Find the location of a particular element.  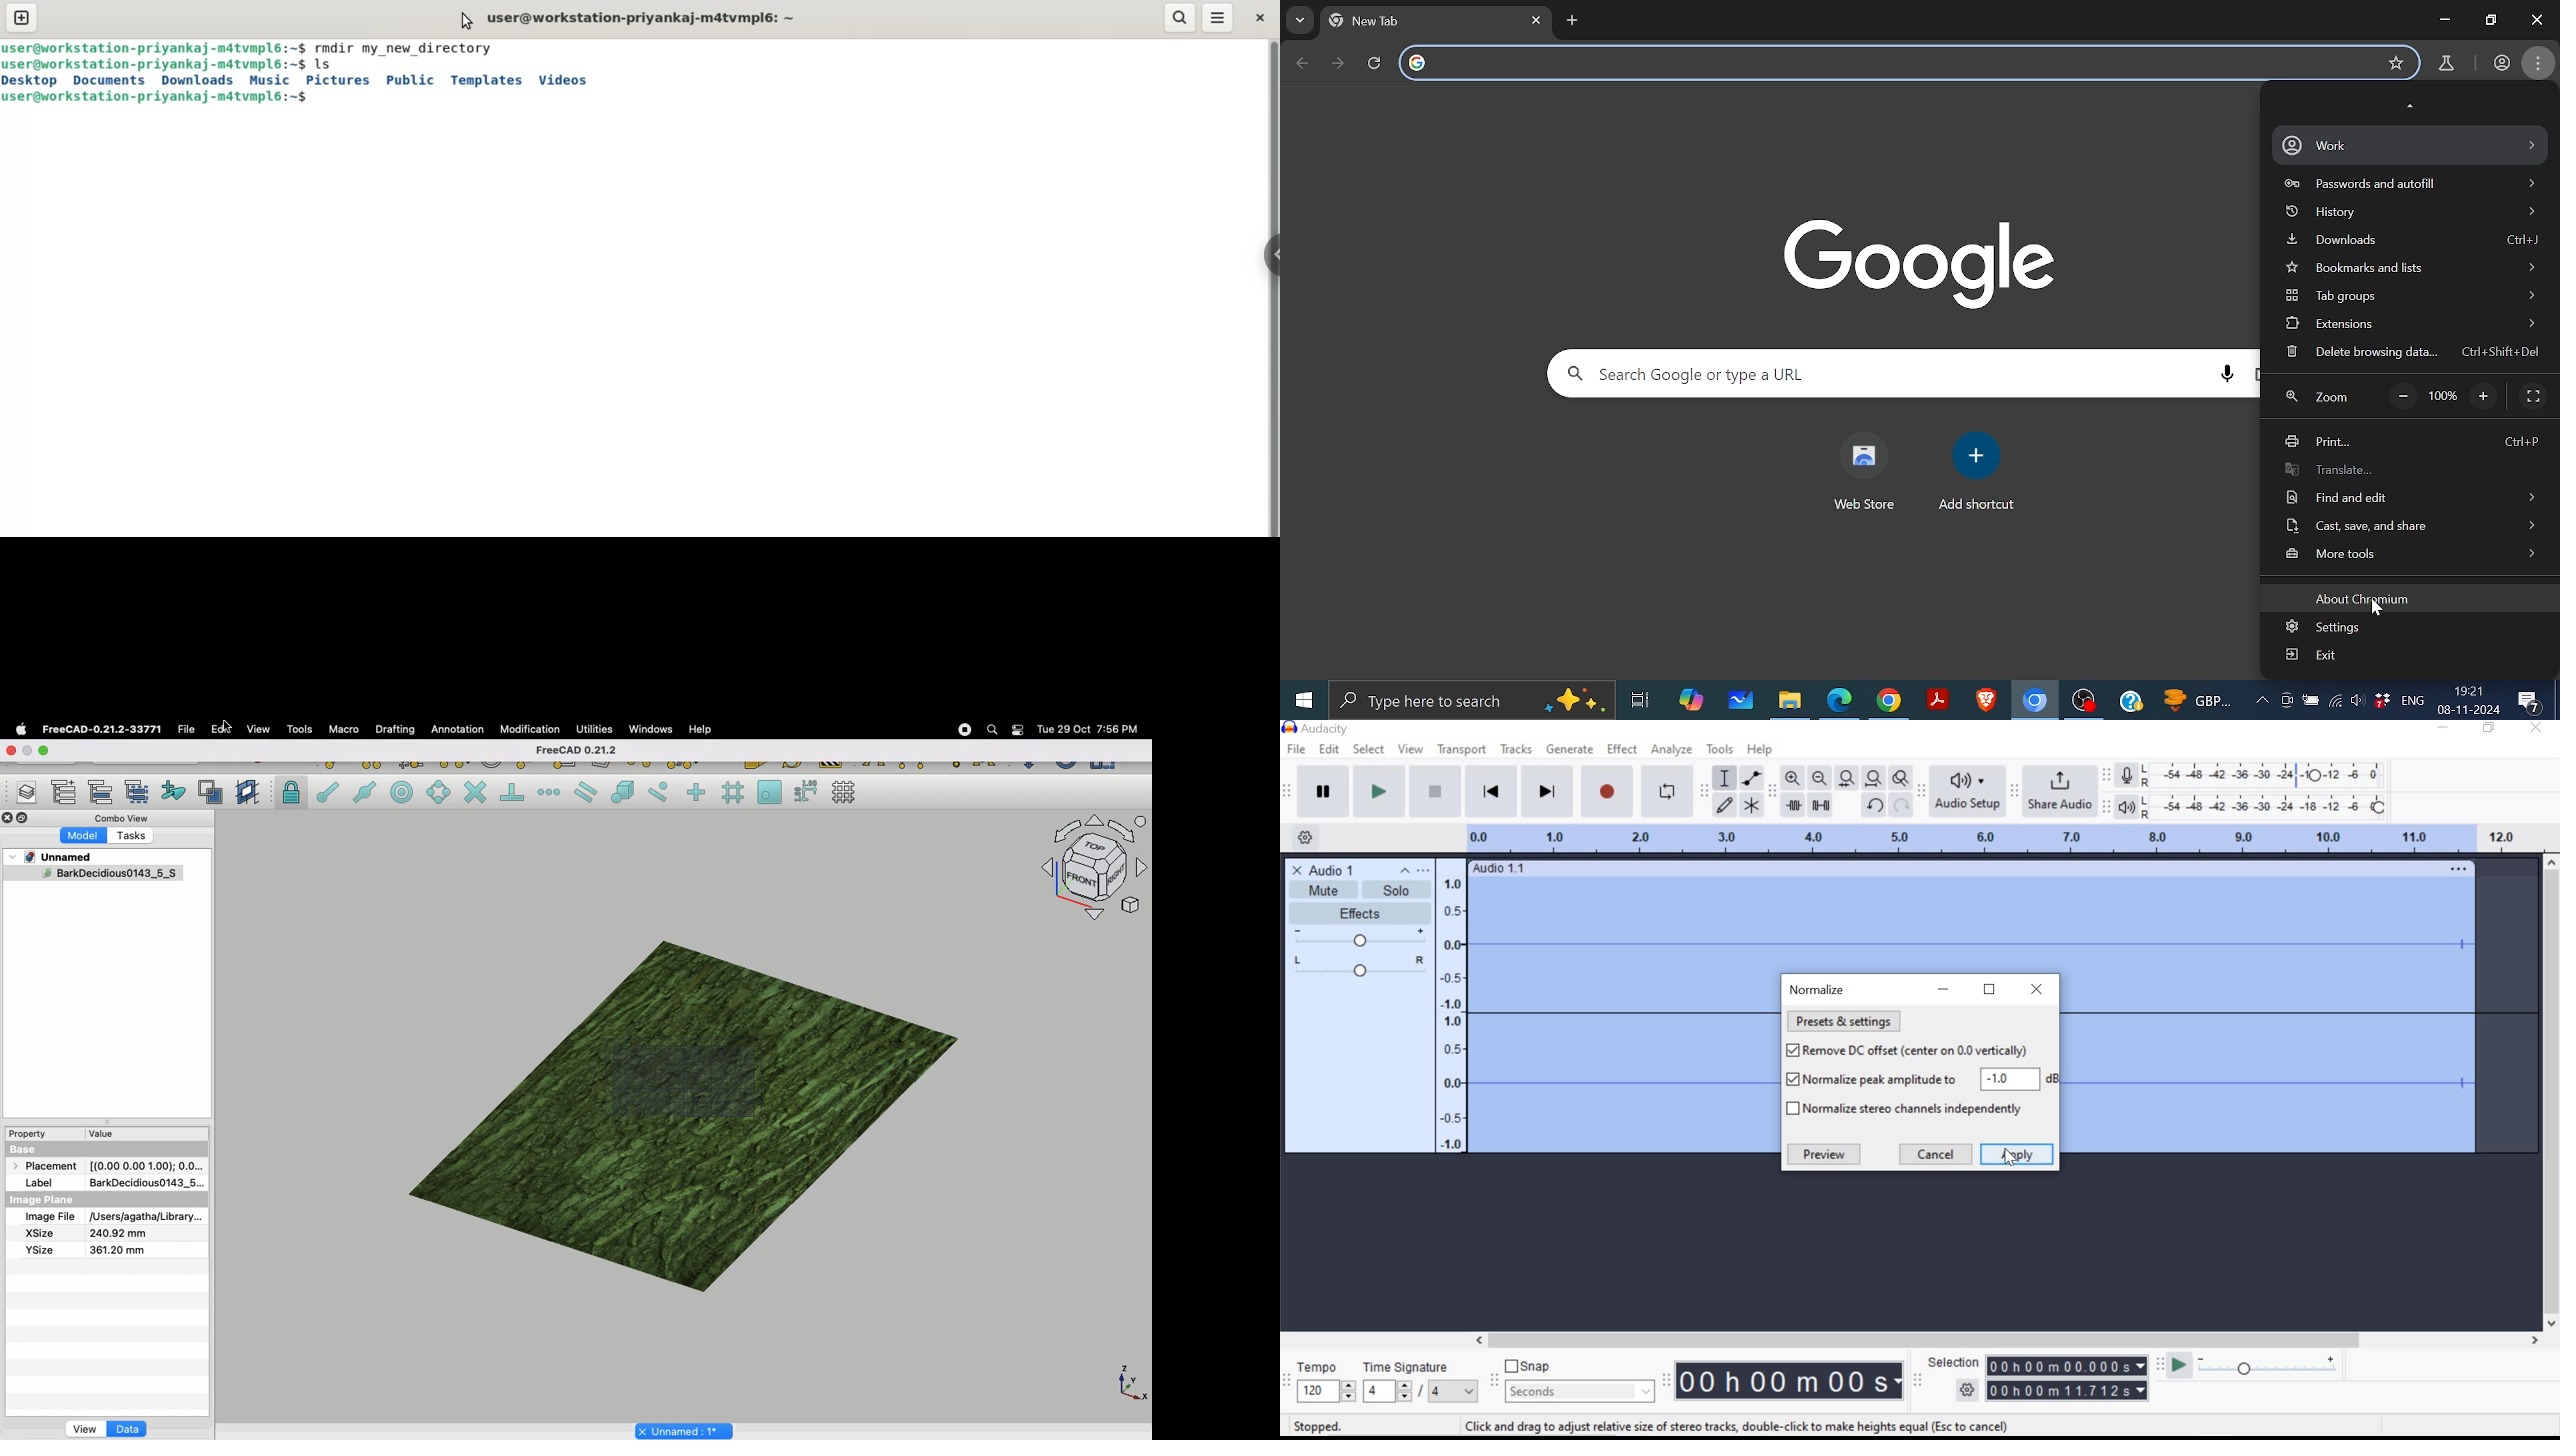

cursor is located at coordinates (461, 21).